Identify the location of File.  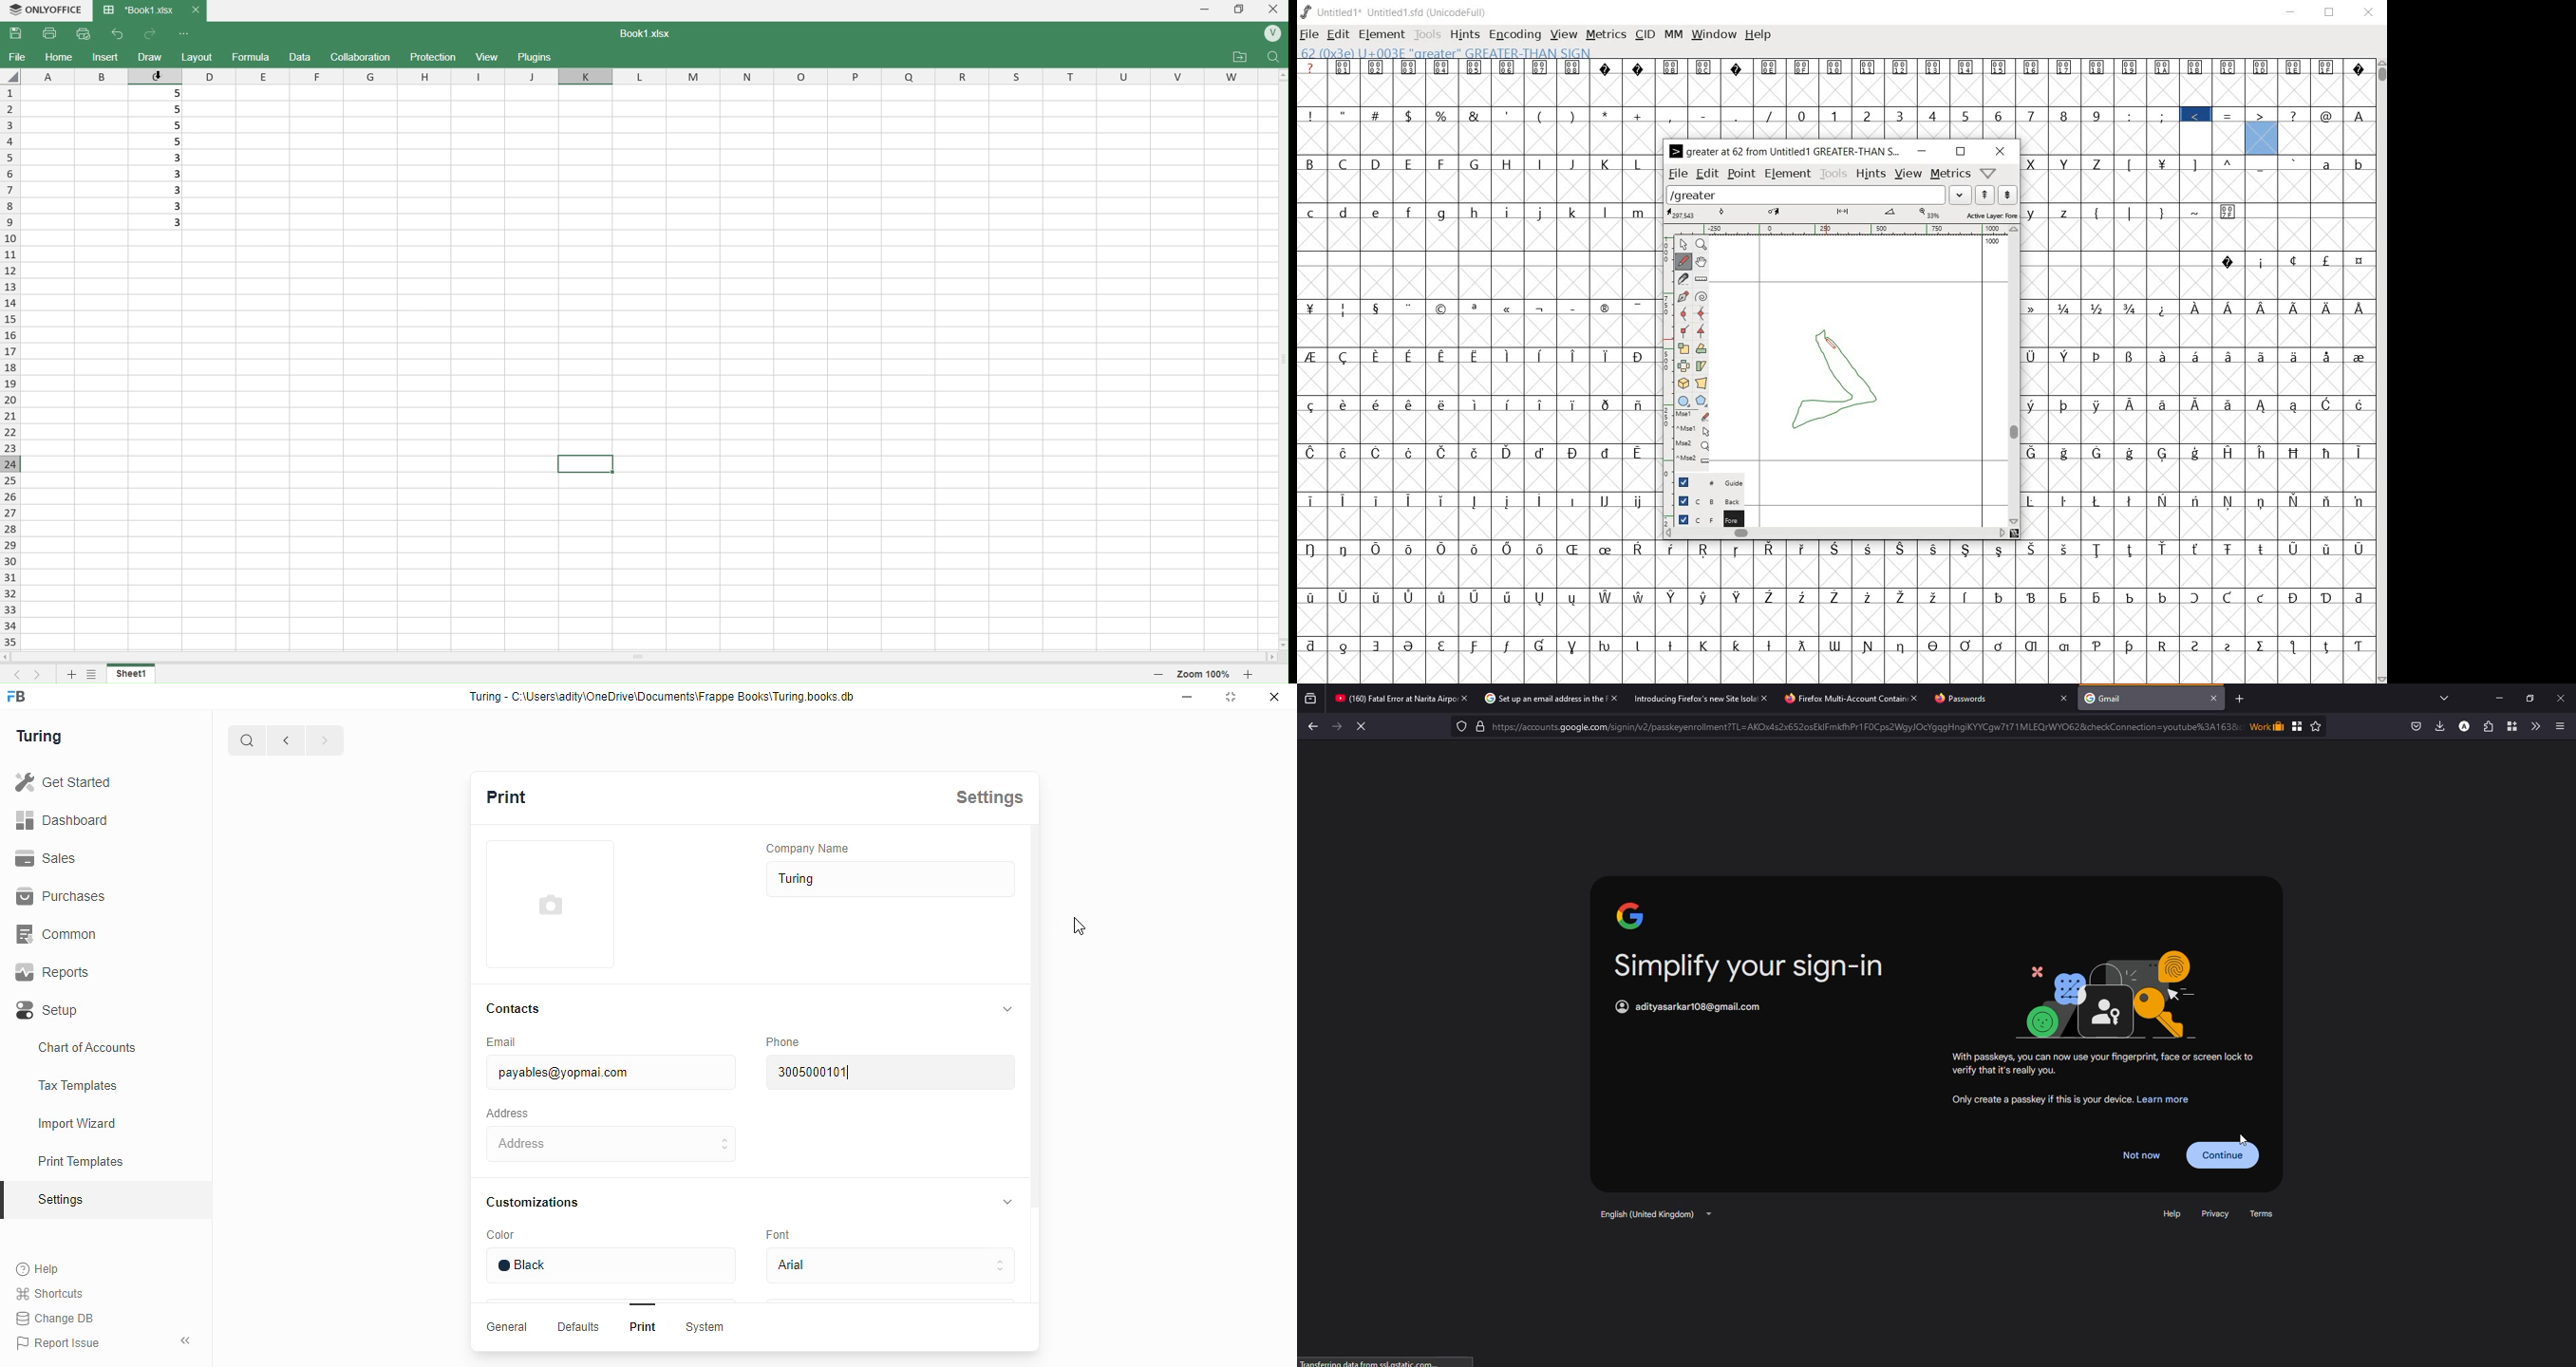
(17, 56).